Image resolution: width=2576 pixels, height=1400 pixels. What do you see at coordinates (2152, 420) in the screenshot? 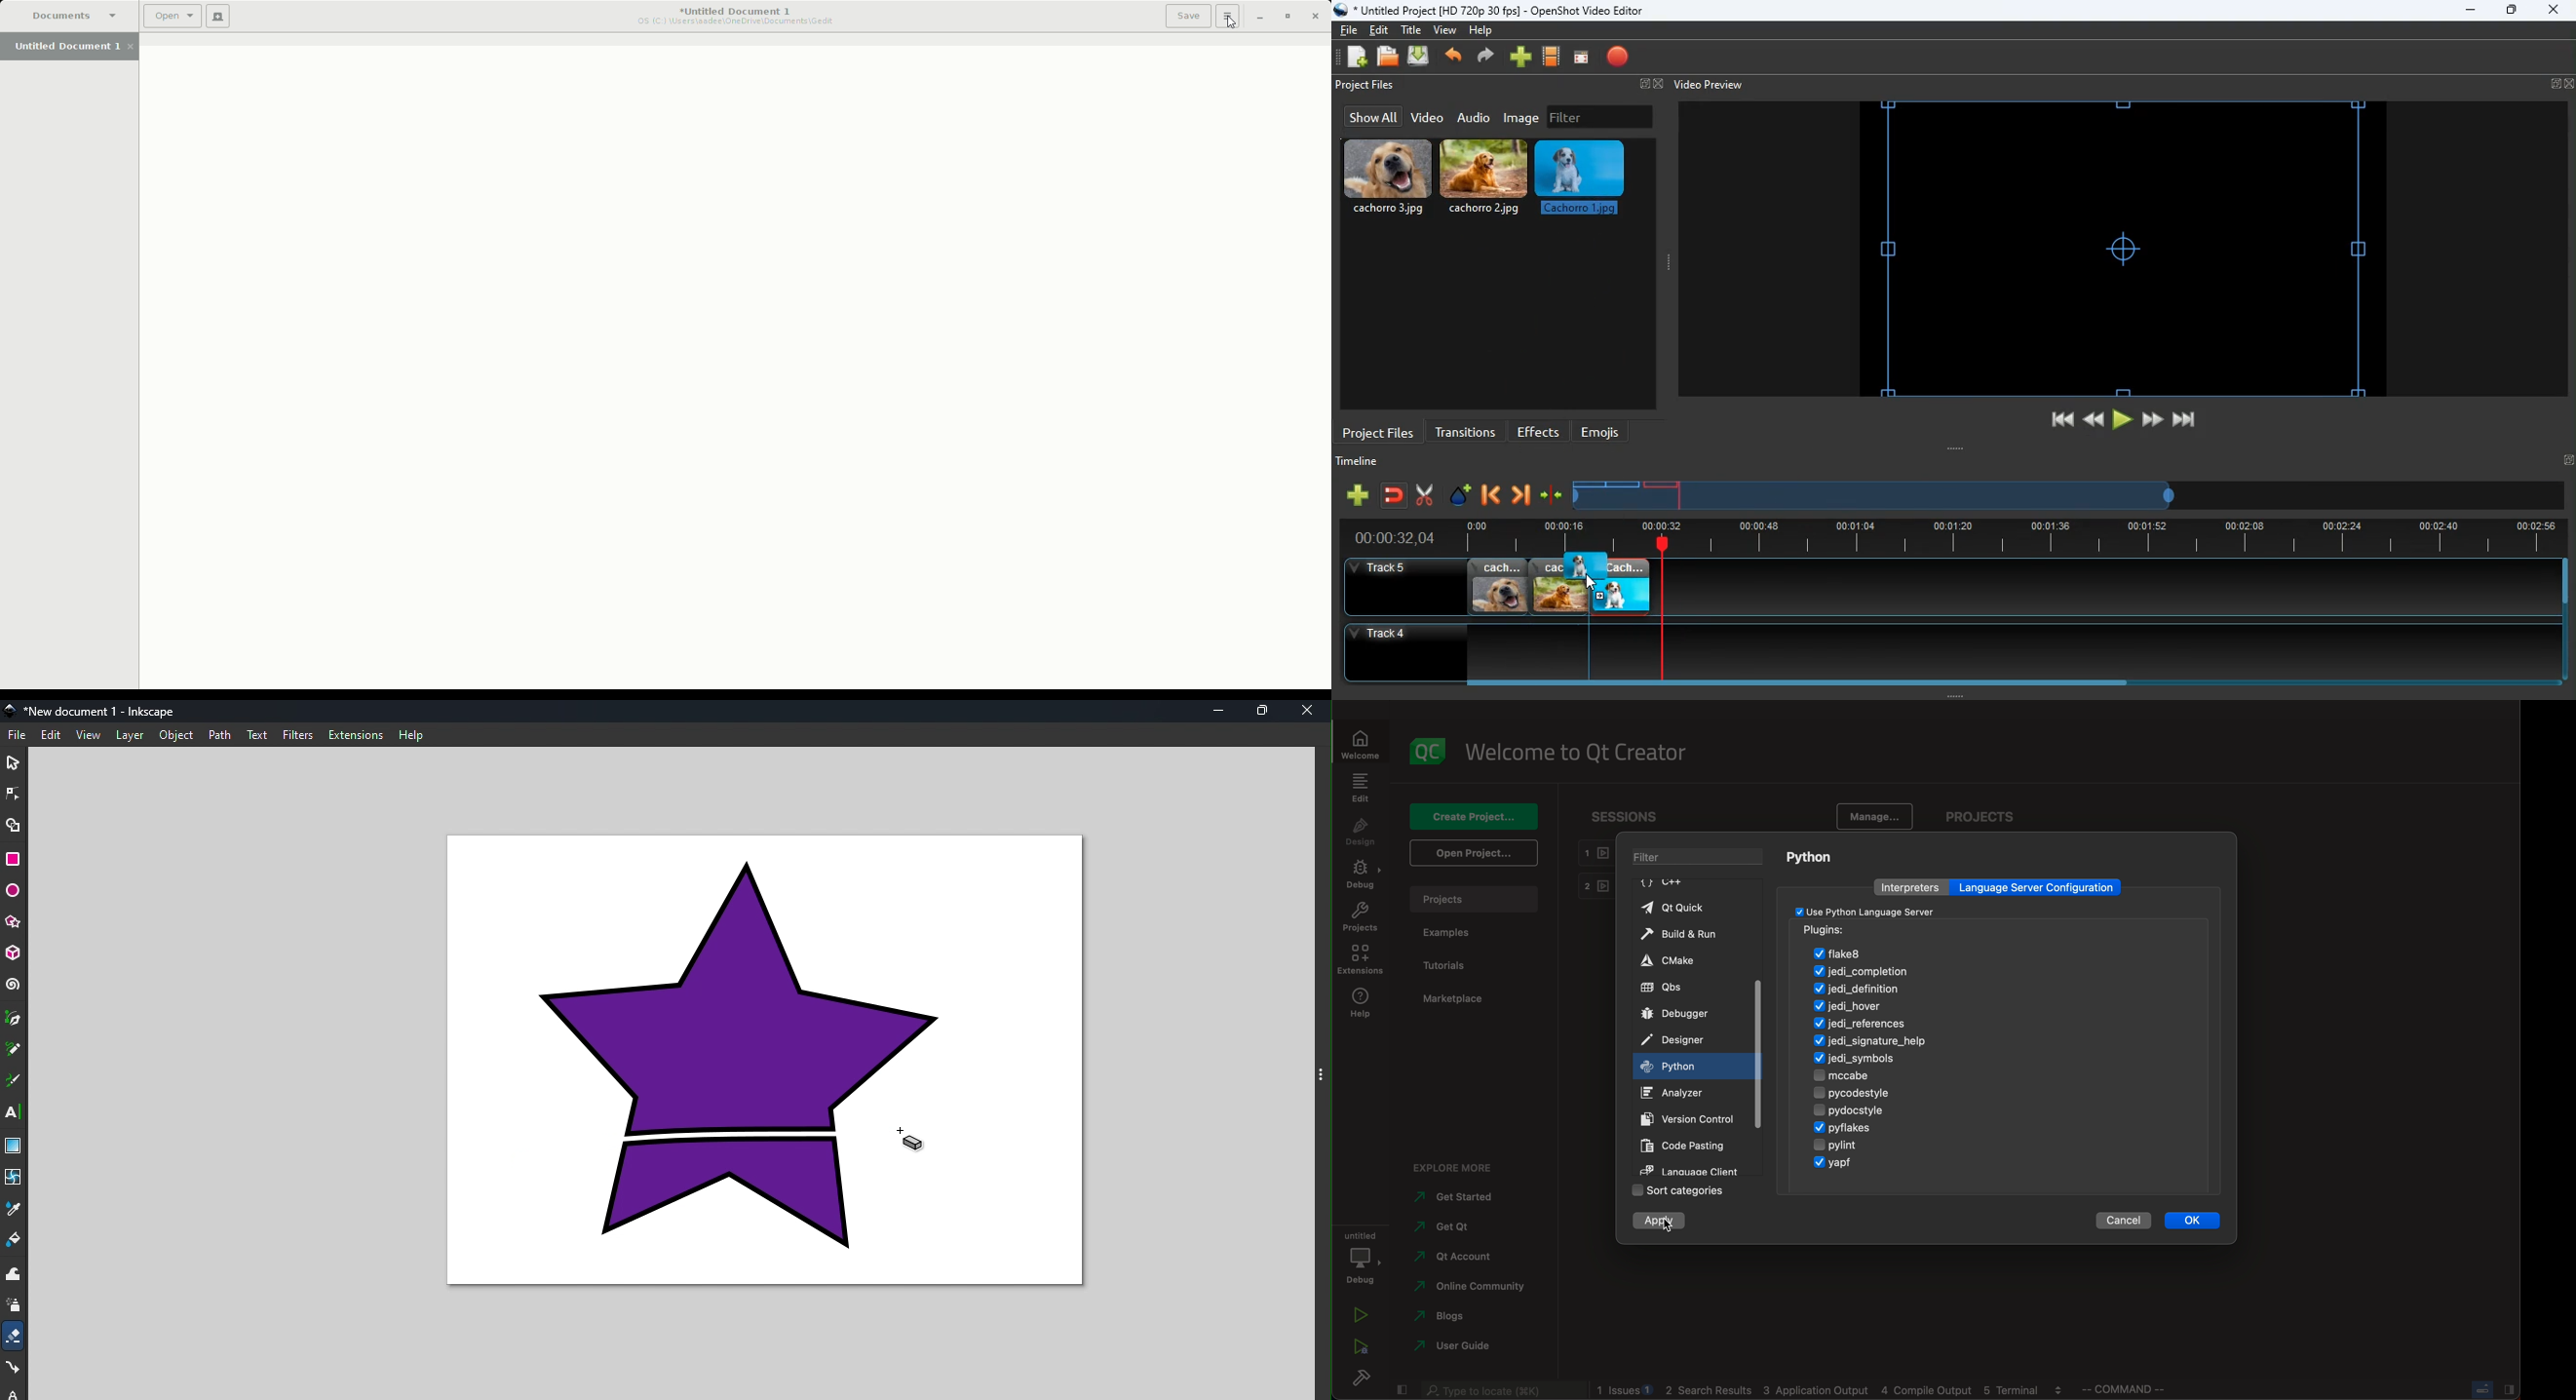
I see `forward` at bounding box center [2152, 420].